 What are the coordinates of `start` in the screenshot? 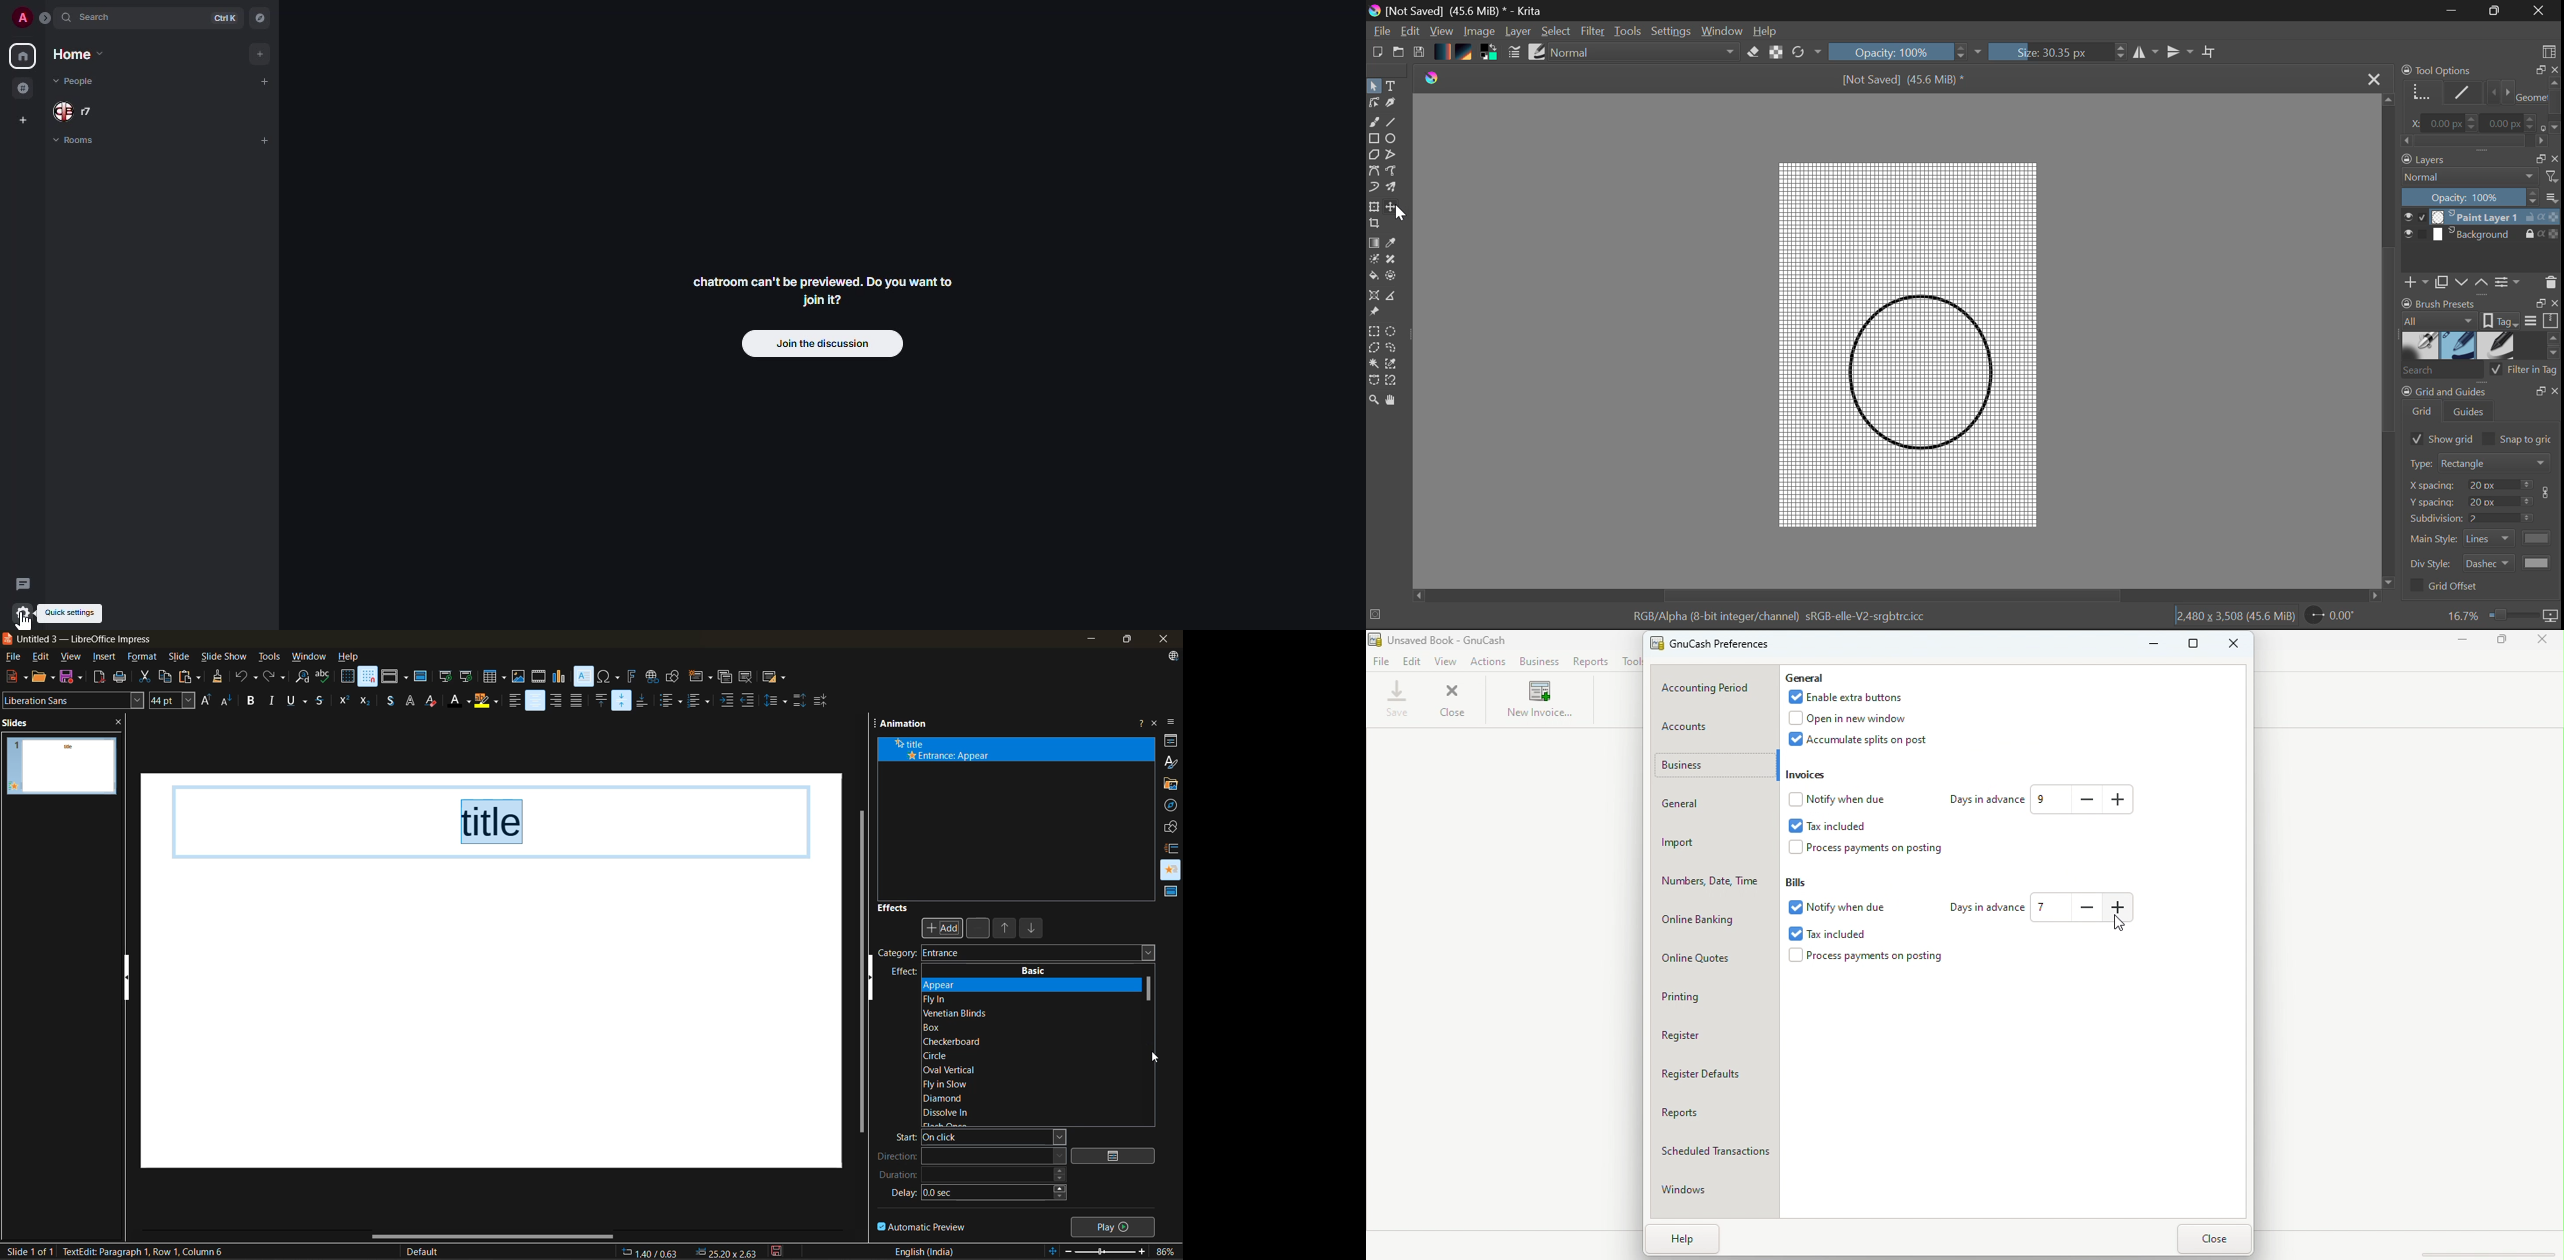 It's located at (975, 1139).